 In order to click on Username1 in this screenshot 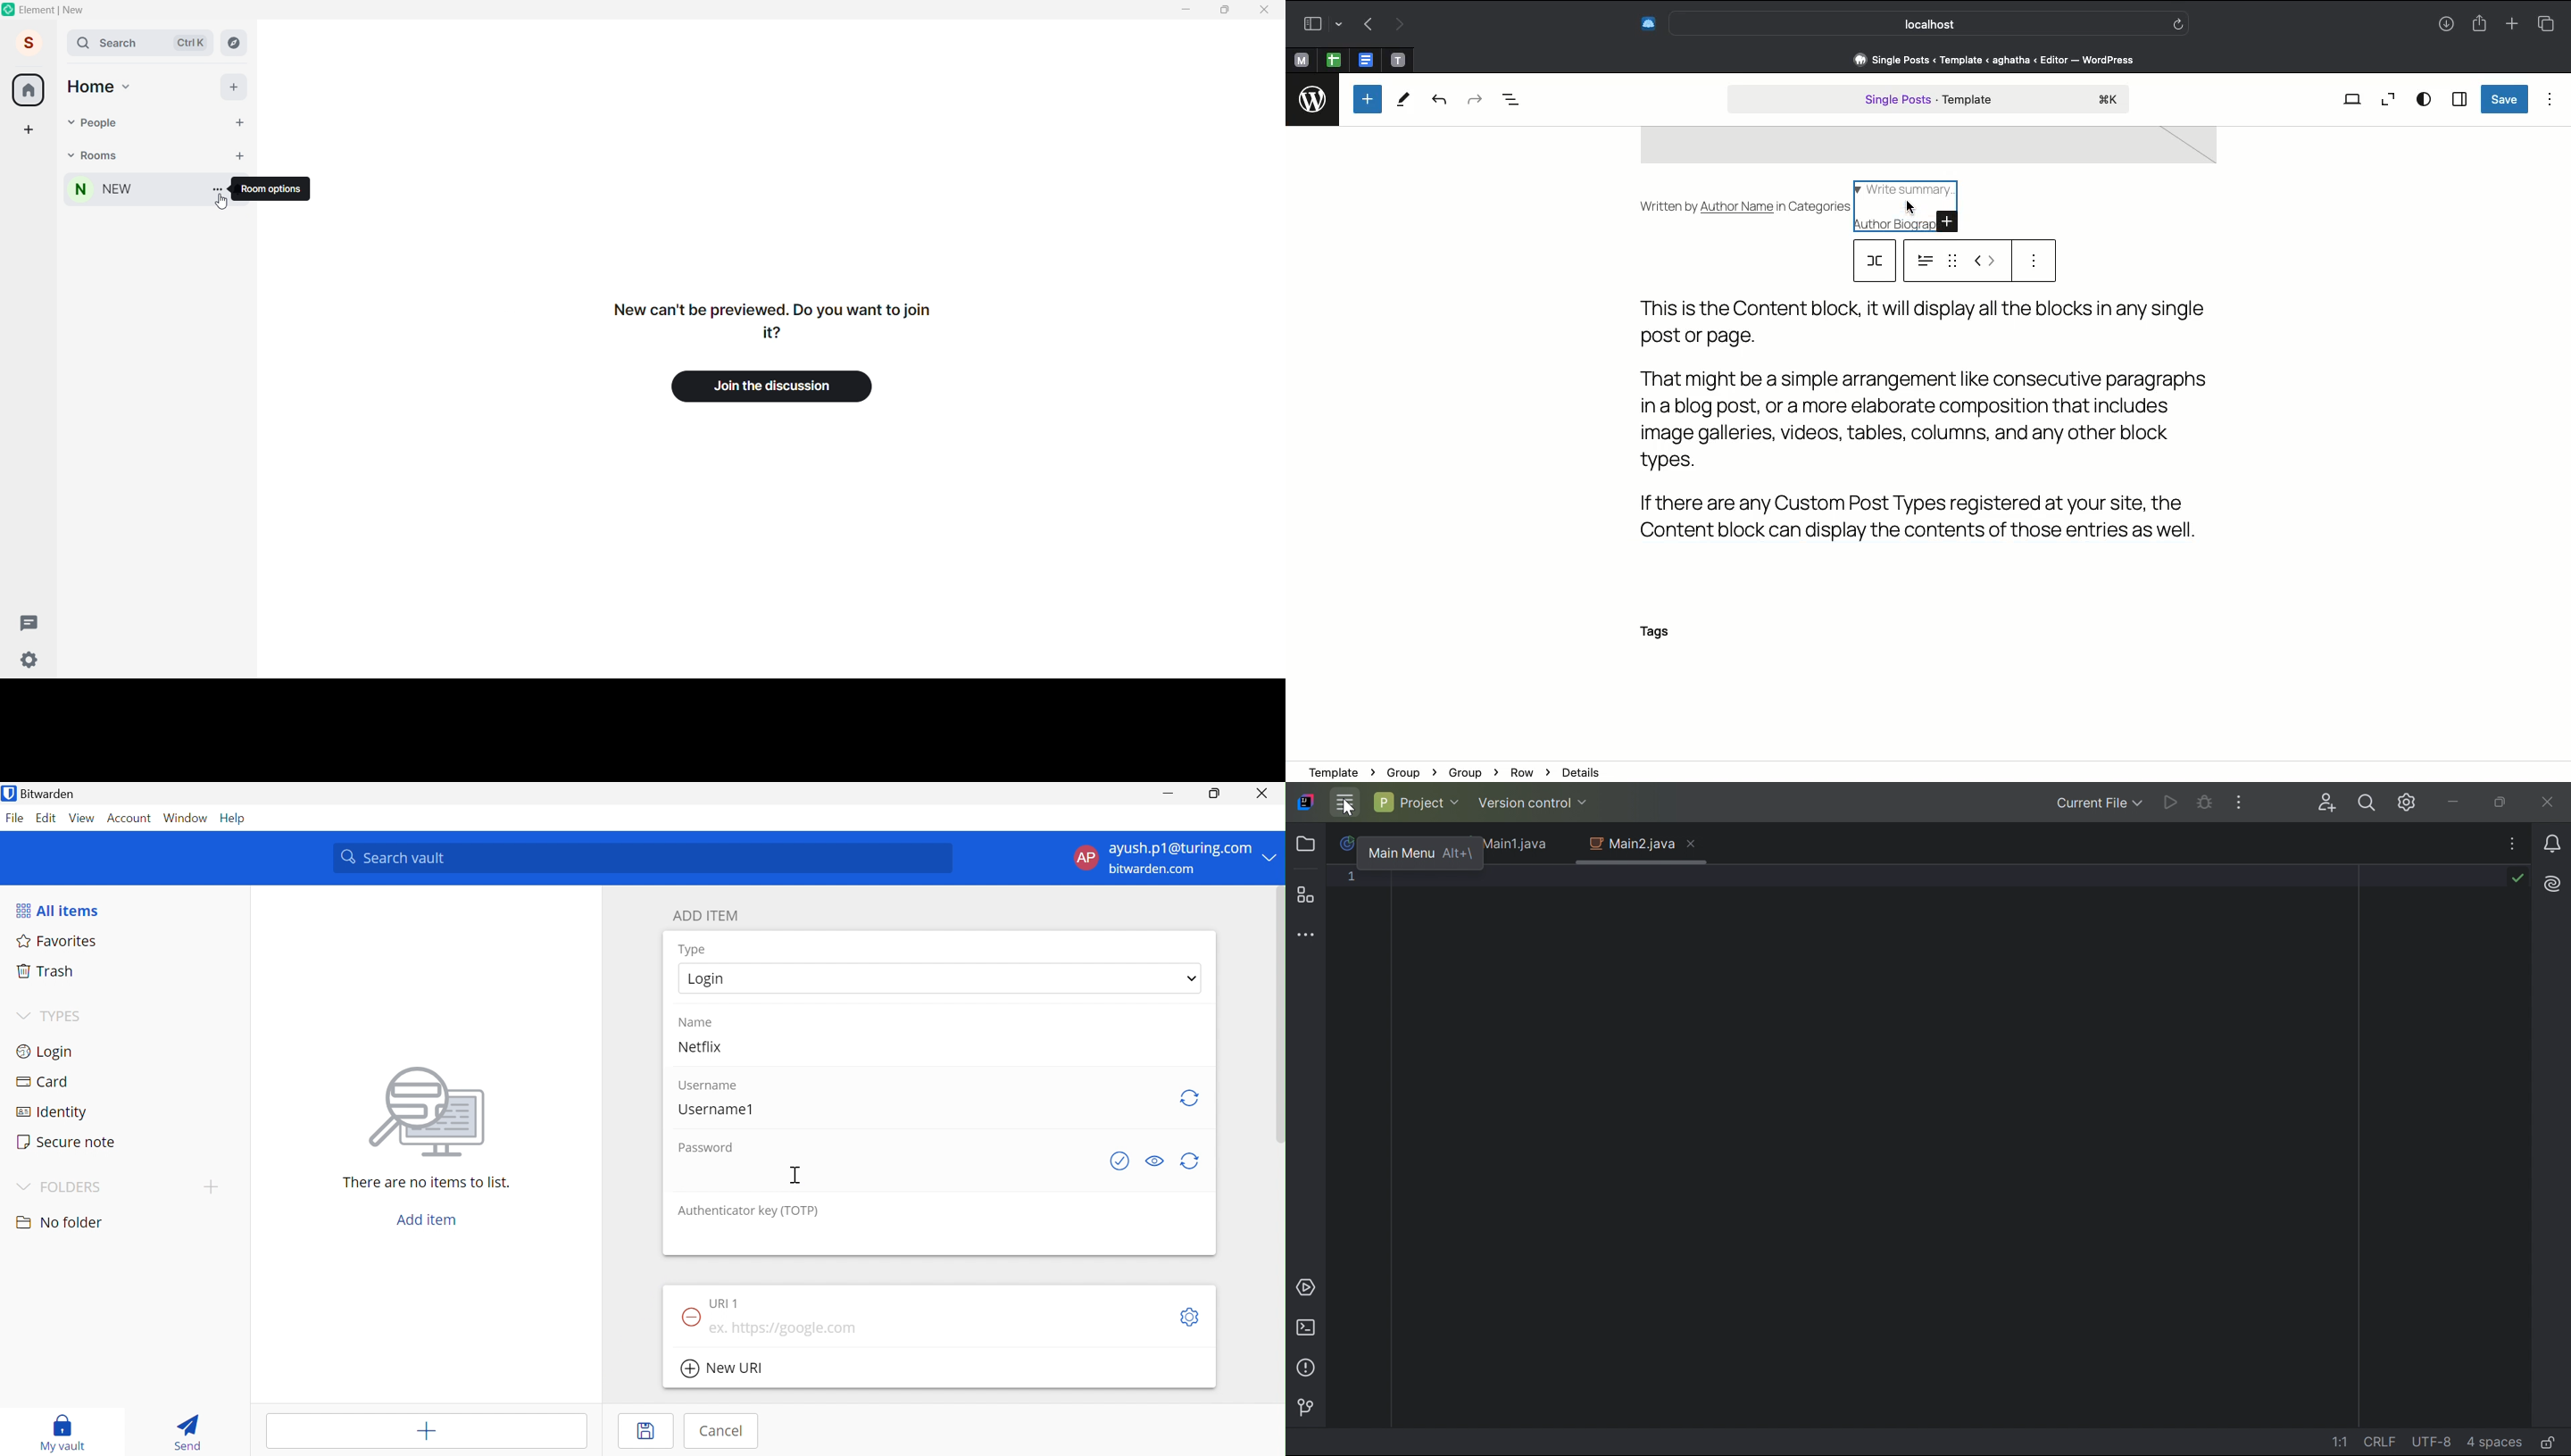, I will do `click(716, 1110)`.